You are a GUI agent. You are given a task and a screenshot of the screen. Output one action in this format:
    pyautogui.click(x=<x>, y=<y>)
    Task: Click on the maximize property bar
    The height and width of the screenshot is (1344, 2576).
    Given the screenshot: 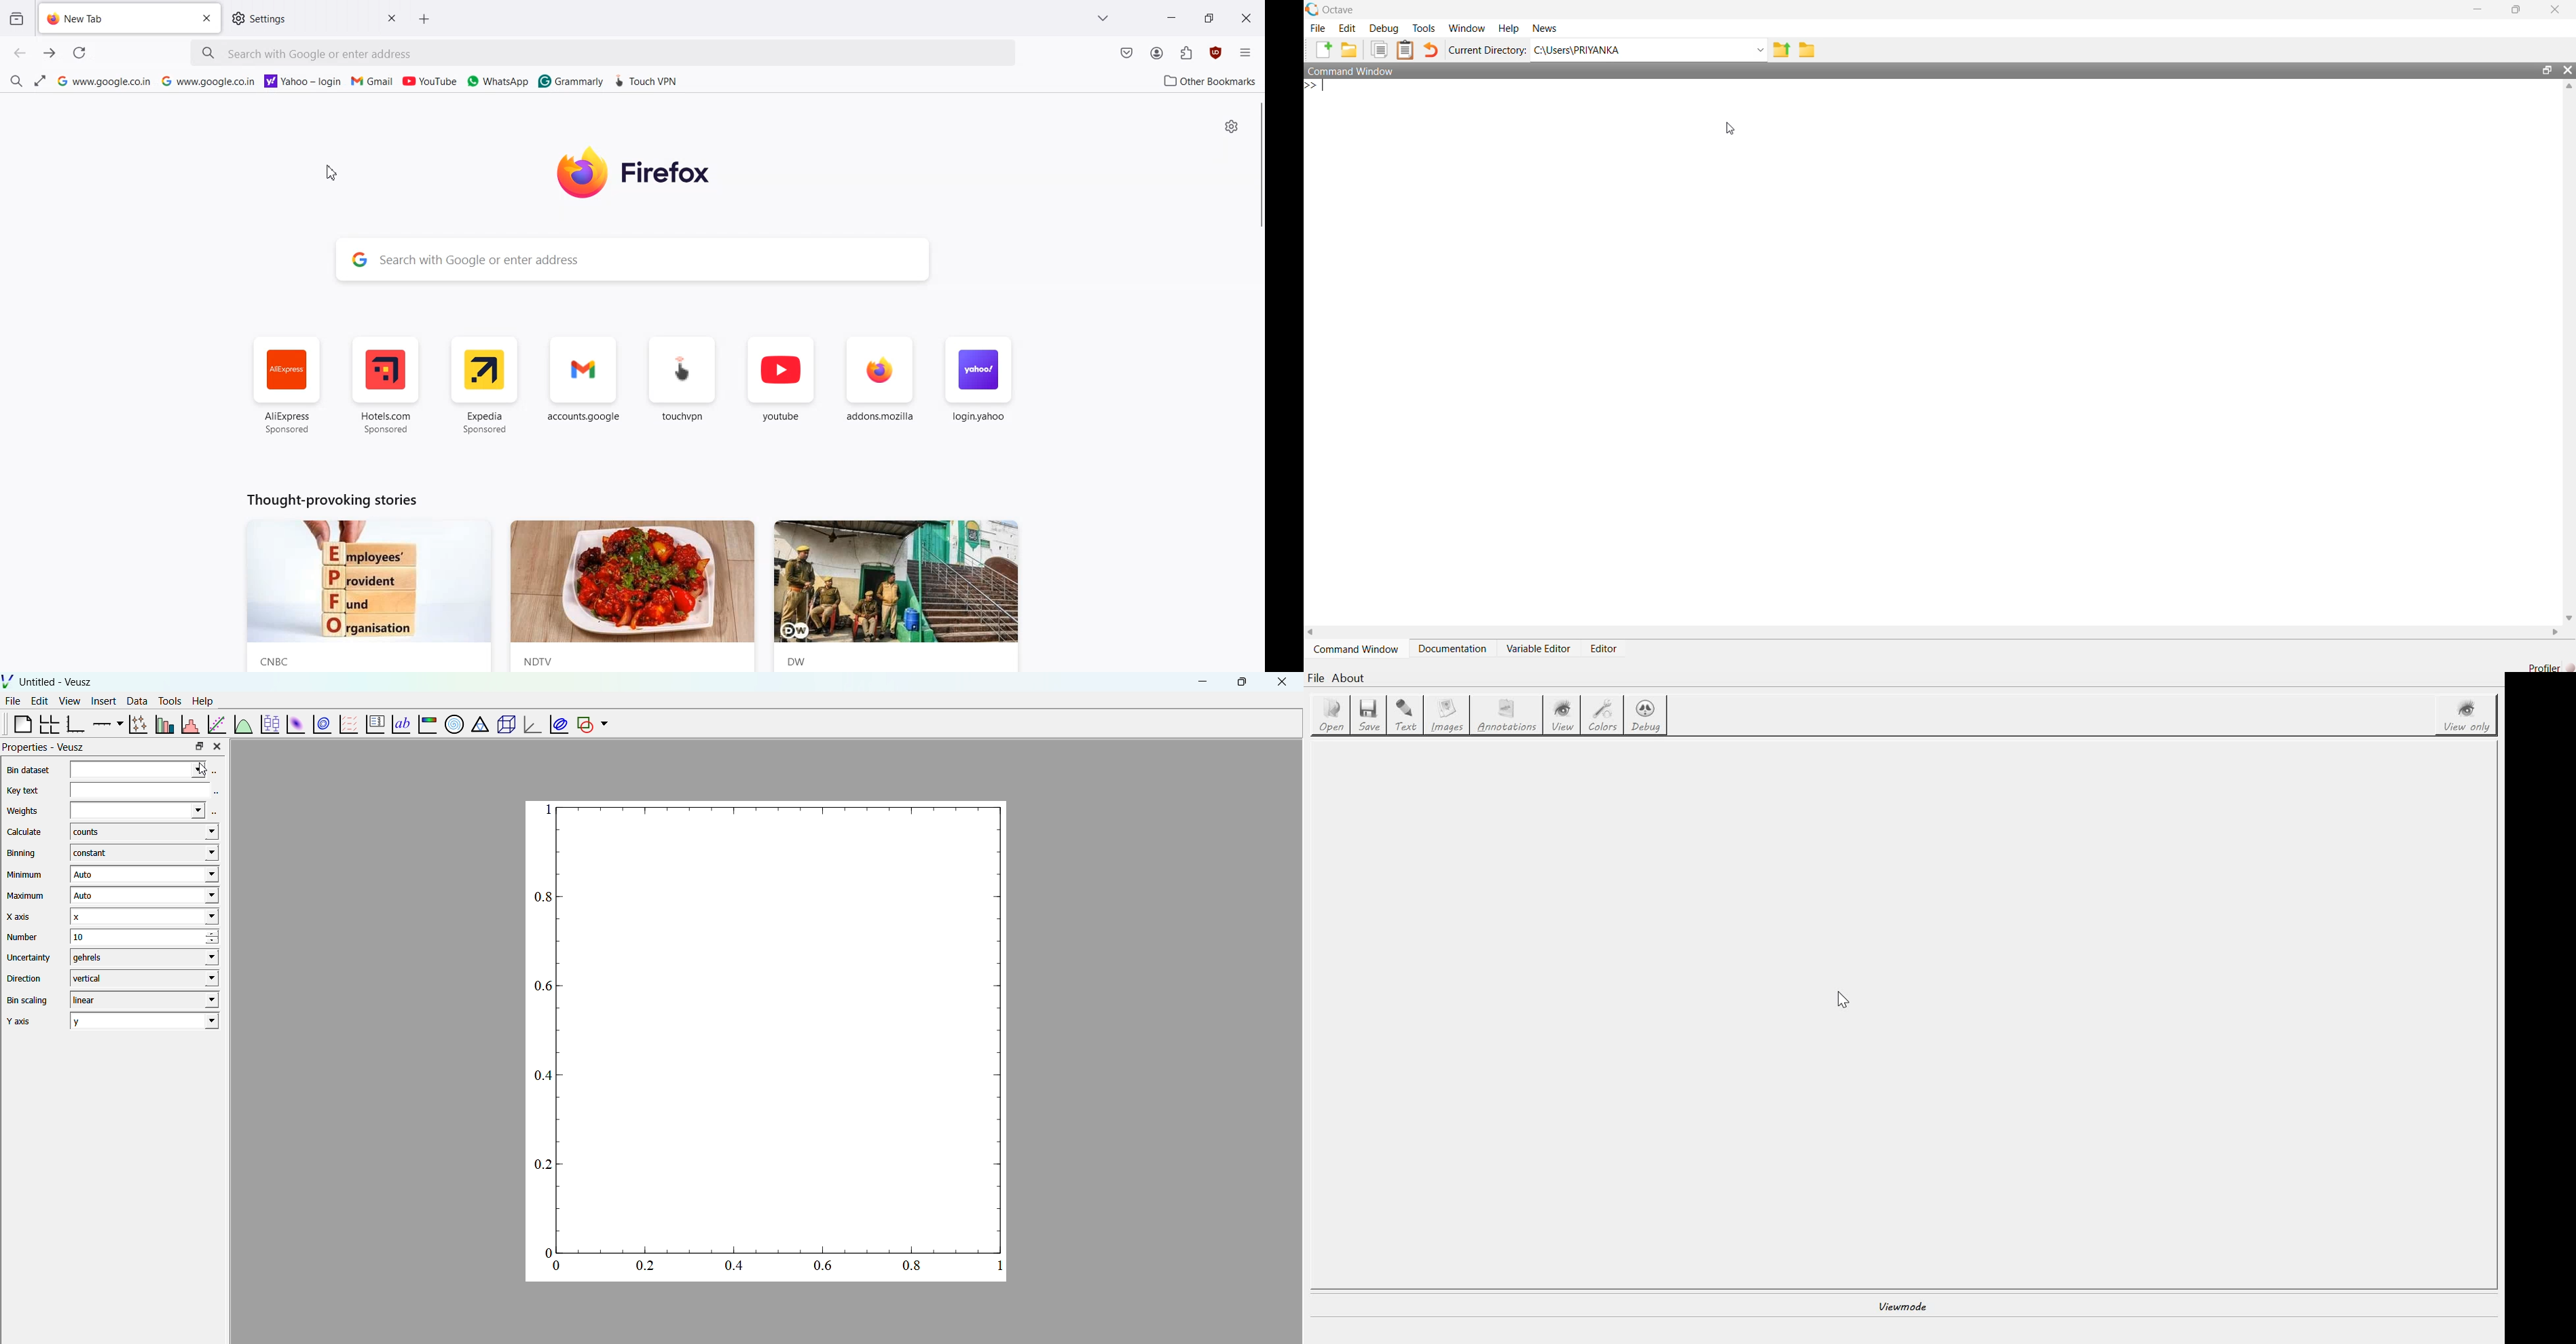 What is the action you would take?
    pyautogui.click(x=200, y=747)
    